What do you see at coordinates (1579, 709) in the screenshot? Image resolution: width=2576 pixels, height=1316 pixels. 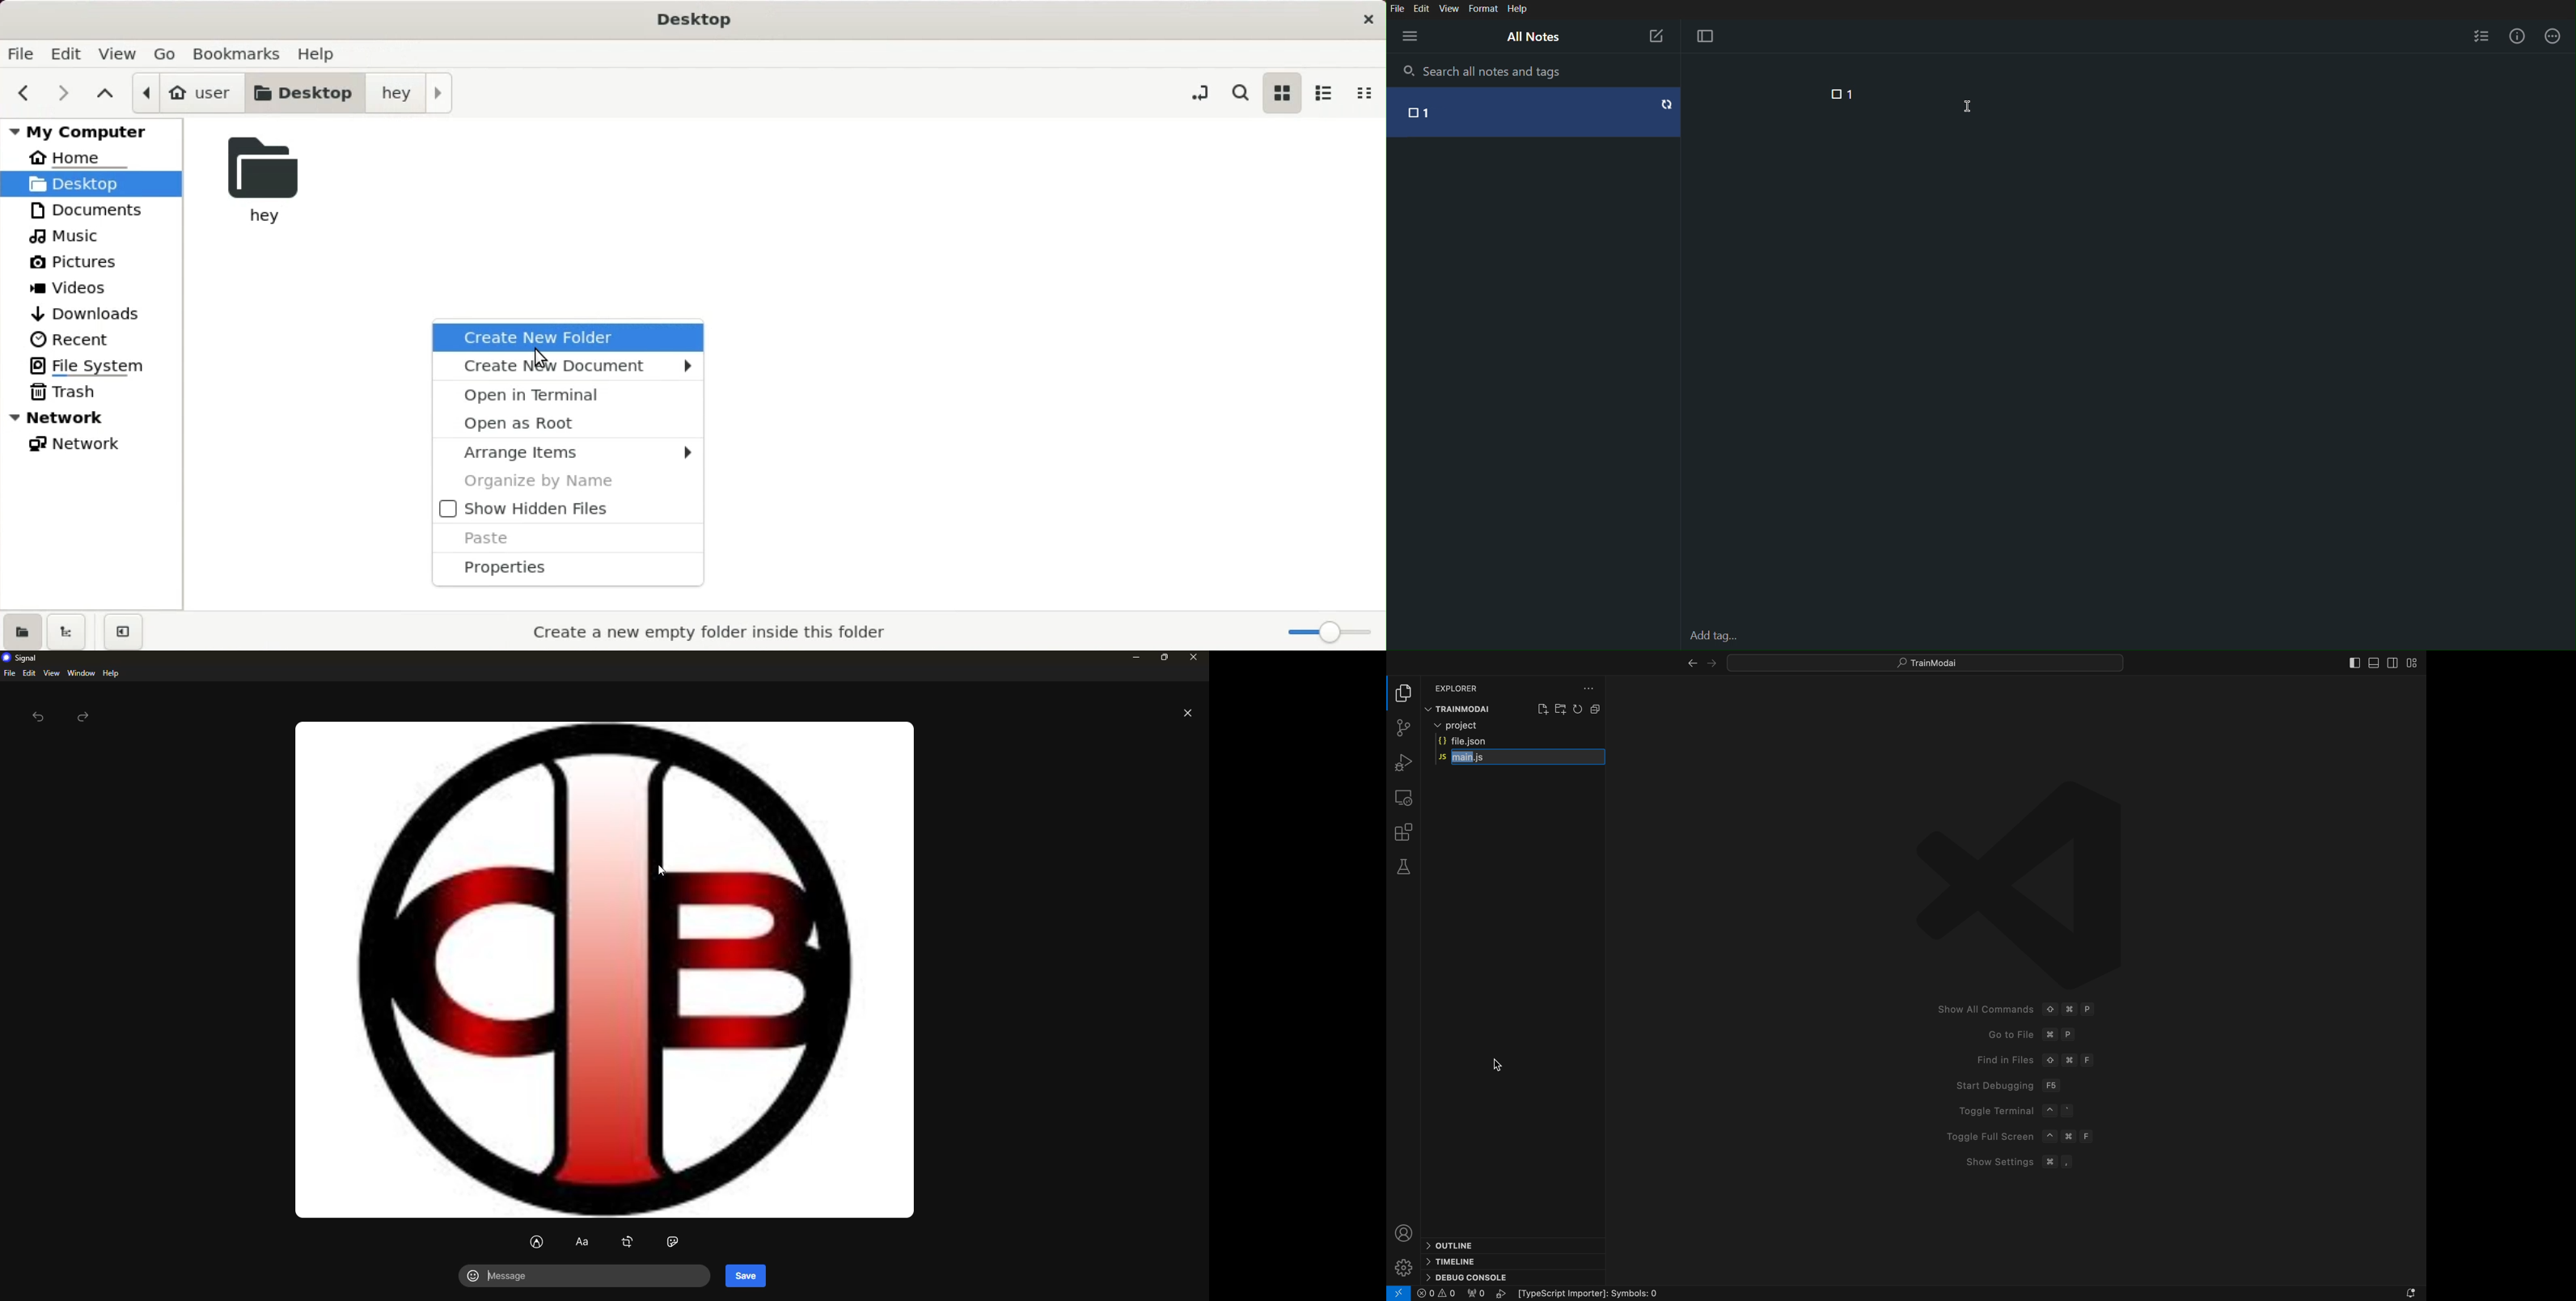 I see `reload` at bounding box center [1579, 709].